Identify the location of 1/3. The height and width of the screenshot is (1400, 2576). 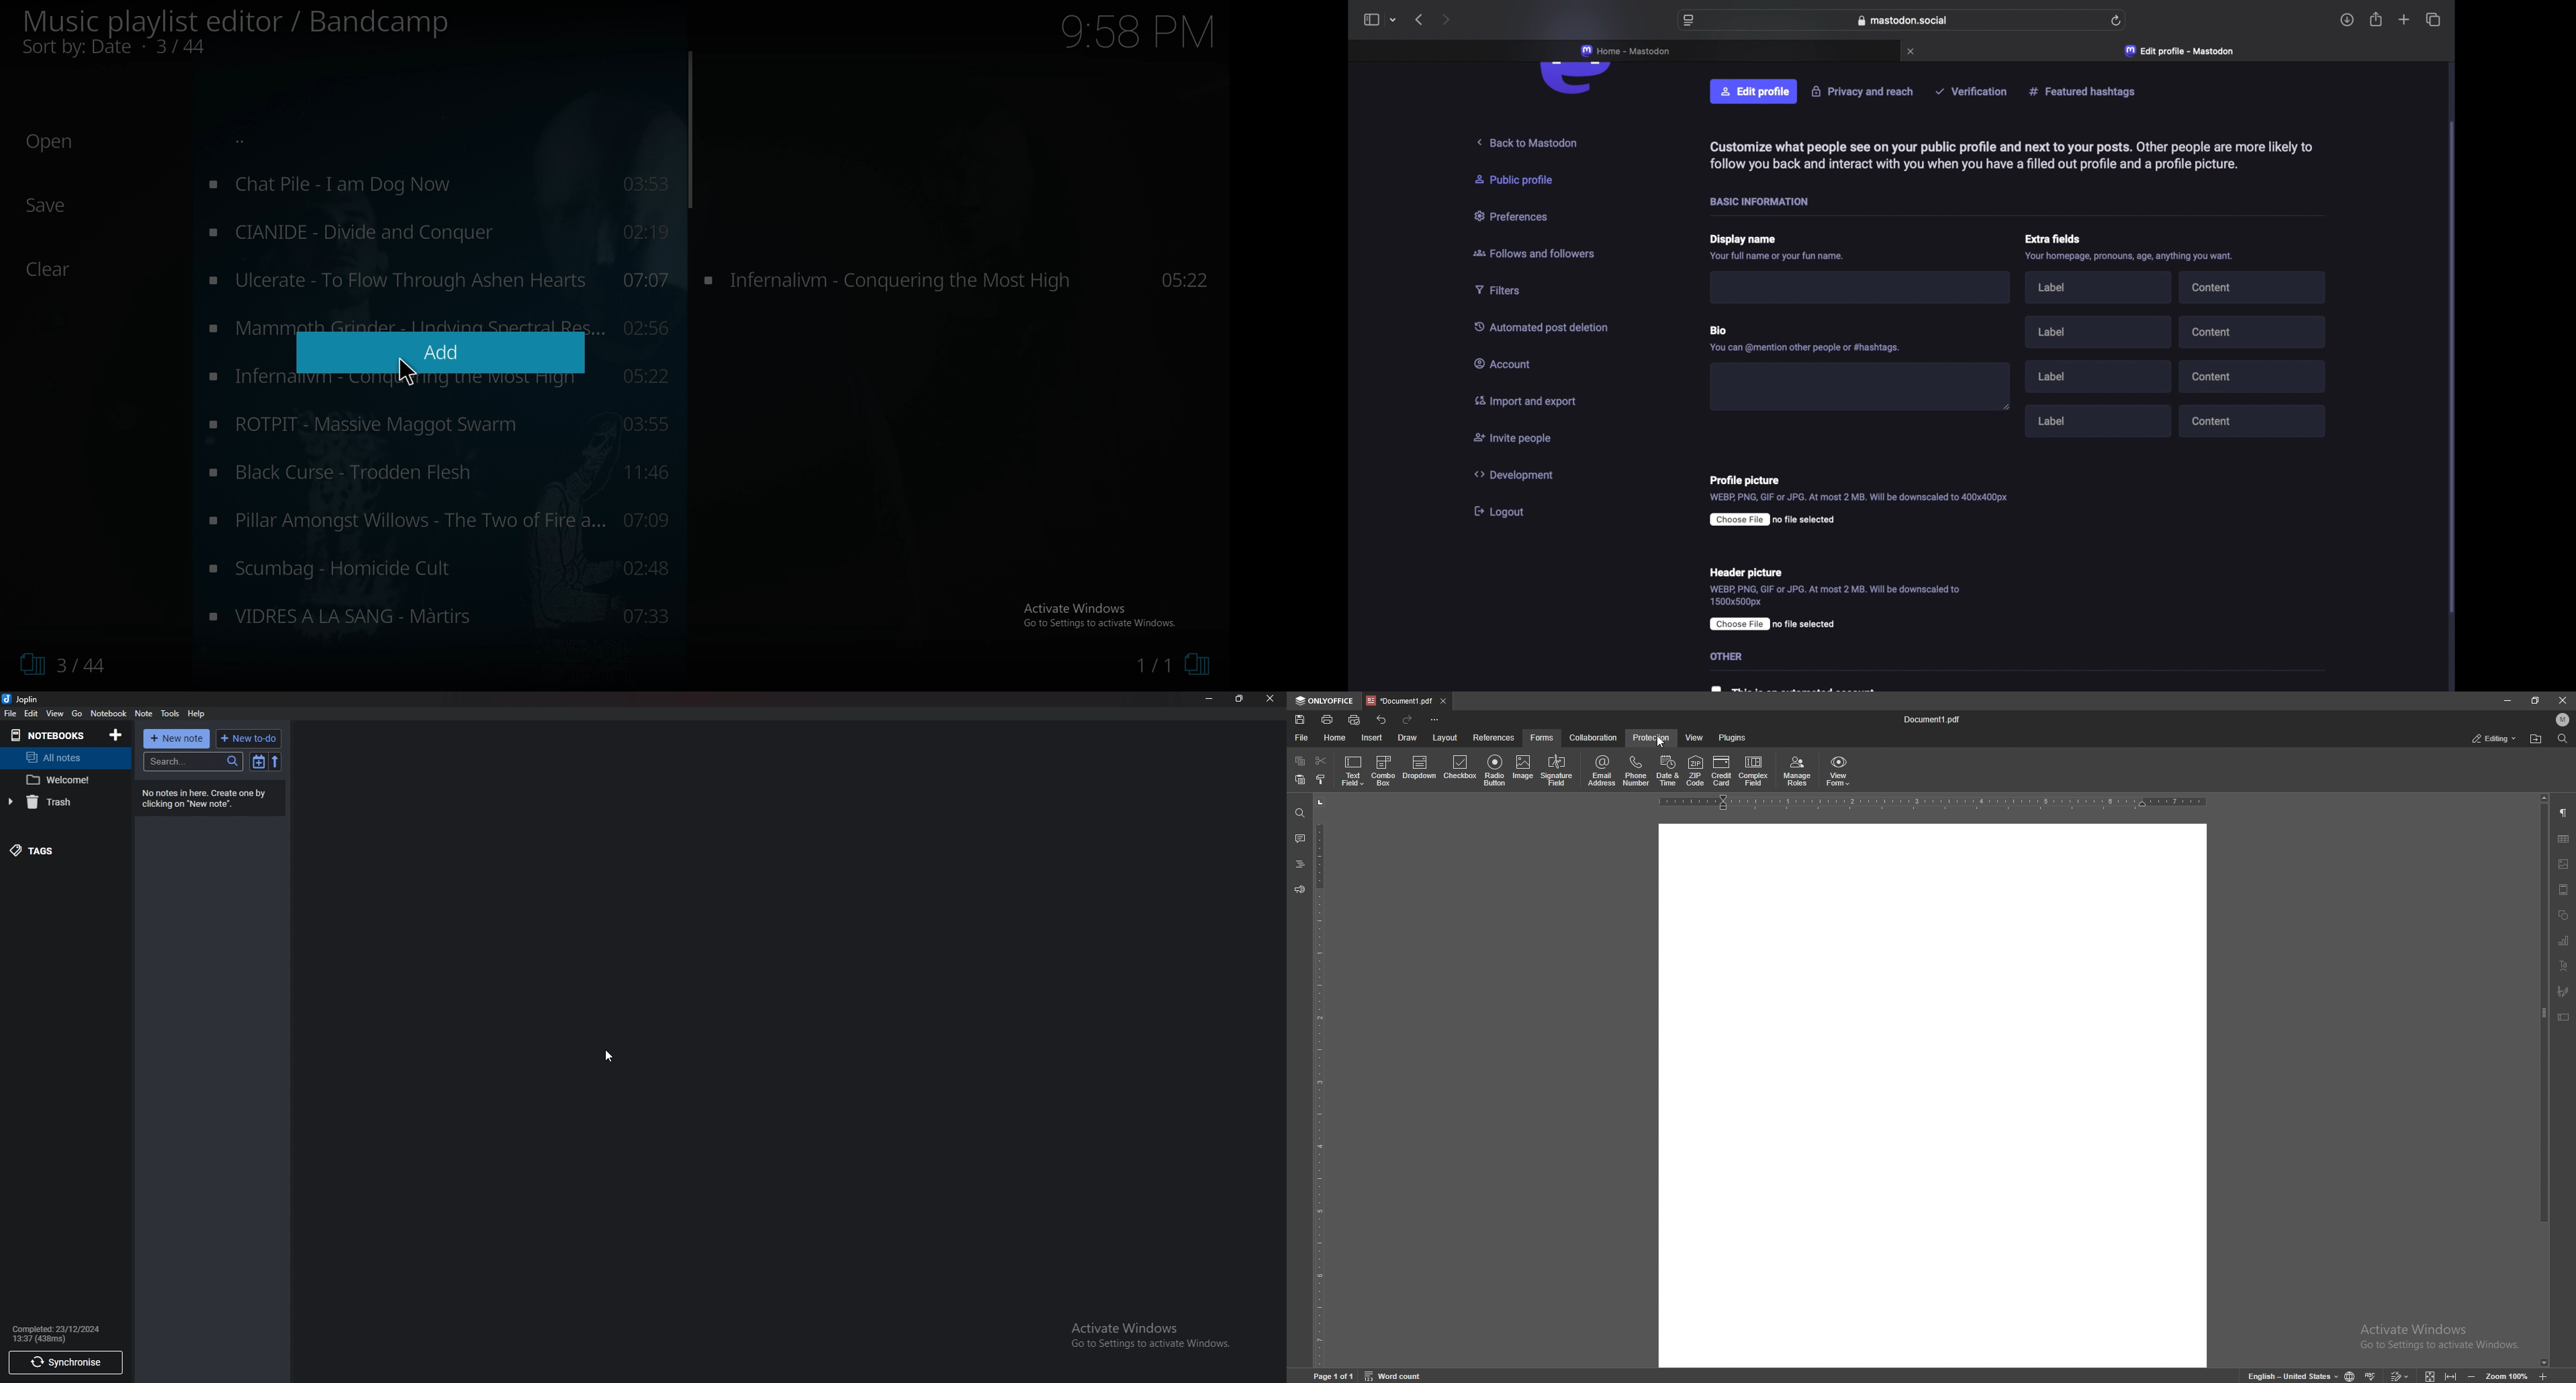
(58, 665).